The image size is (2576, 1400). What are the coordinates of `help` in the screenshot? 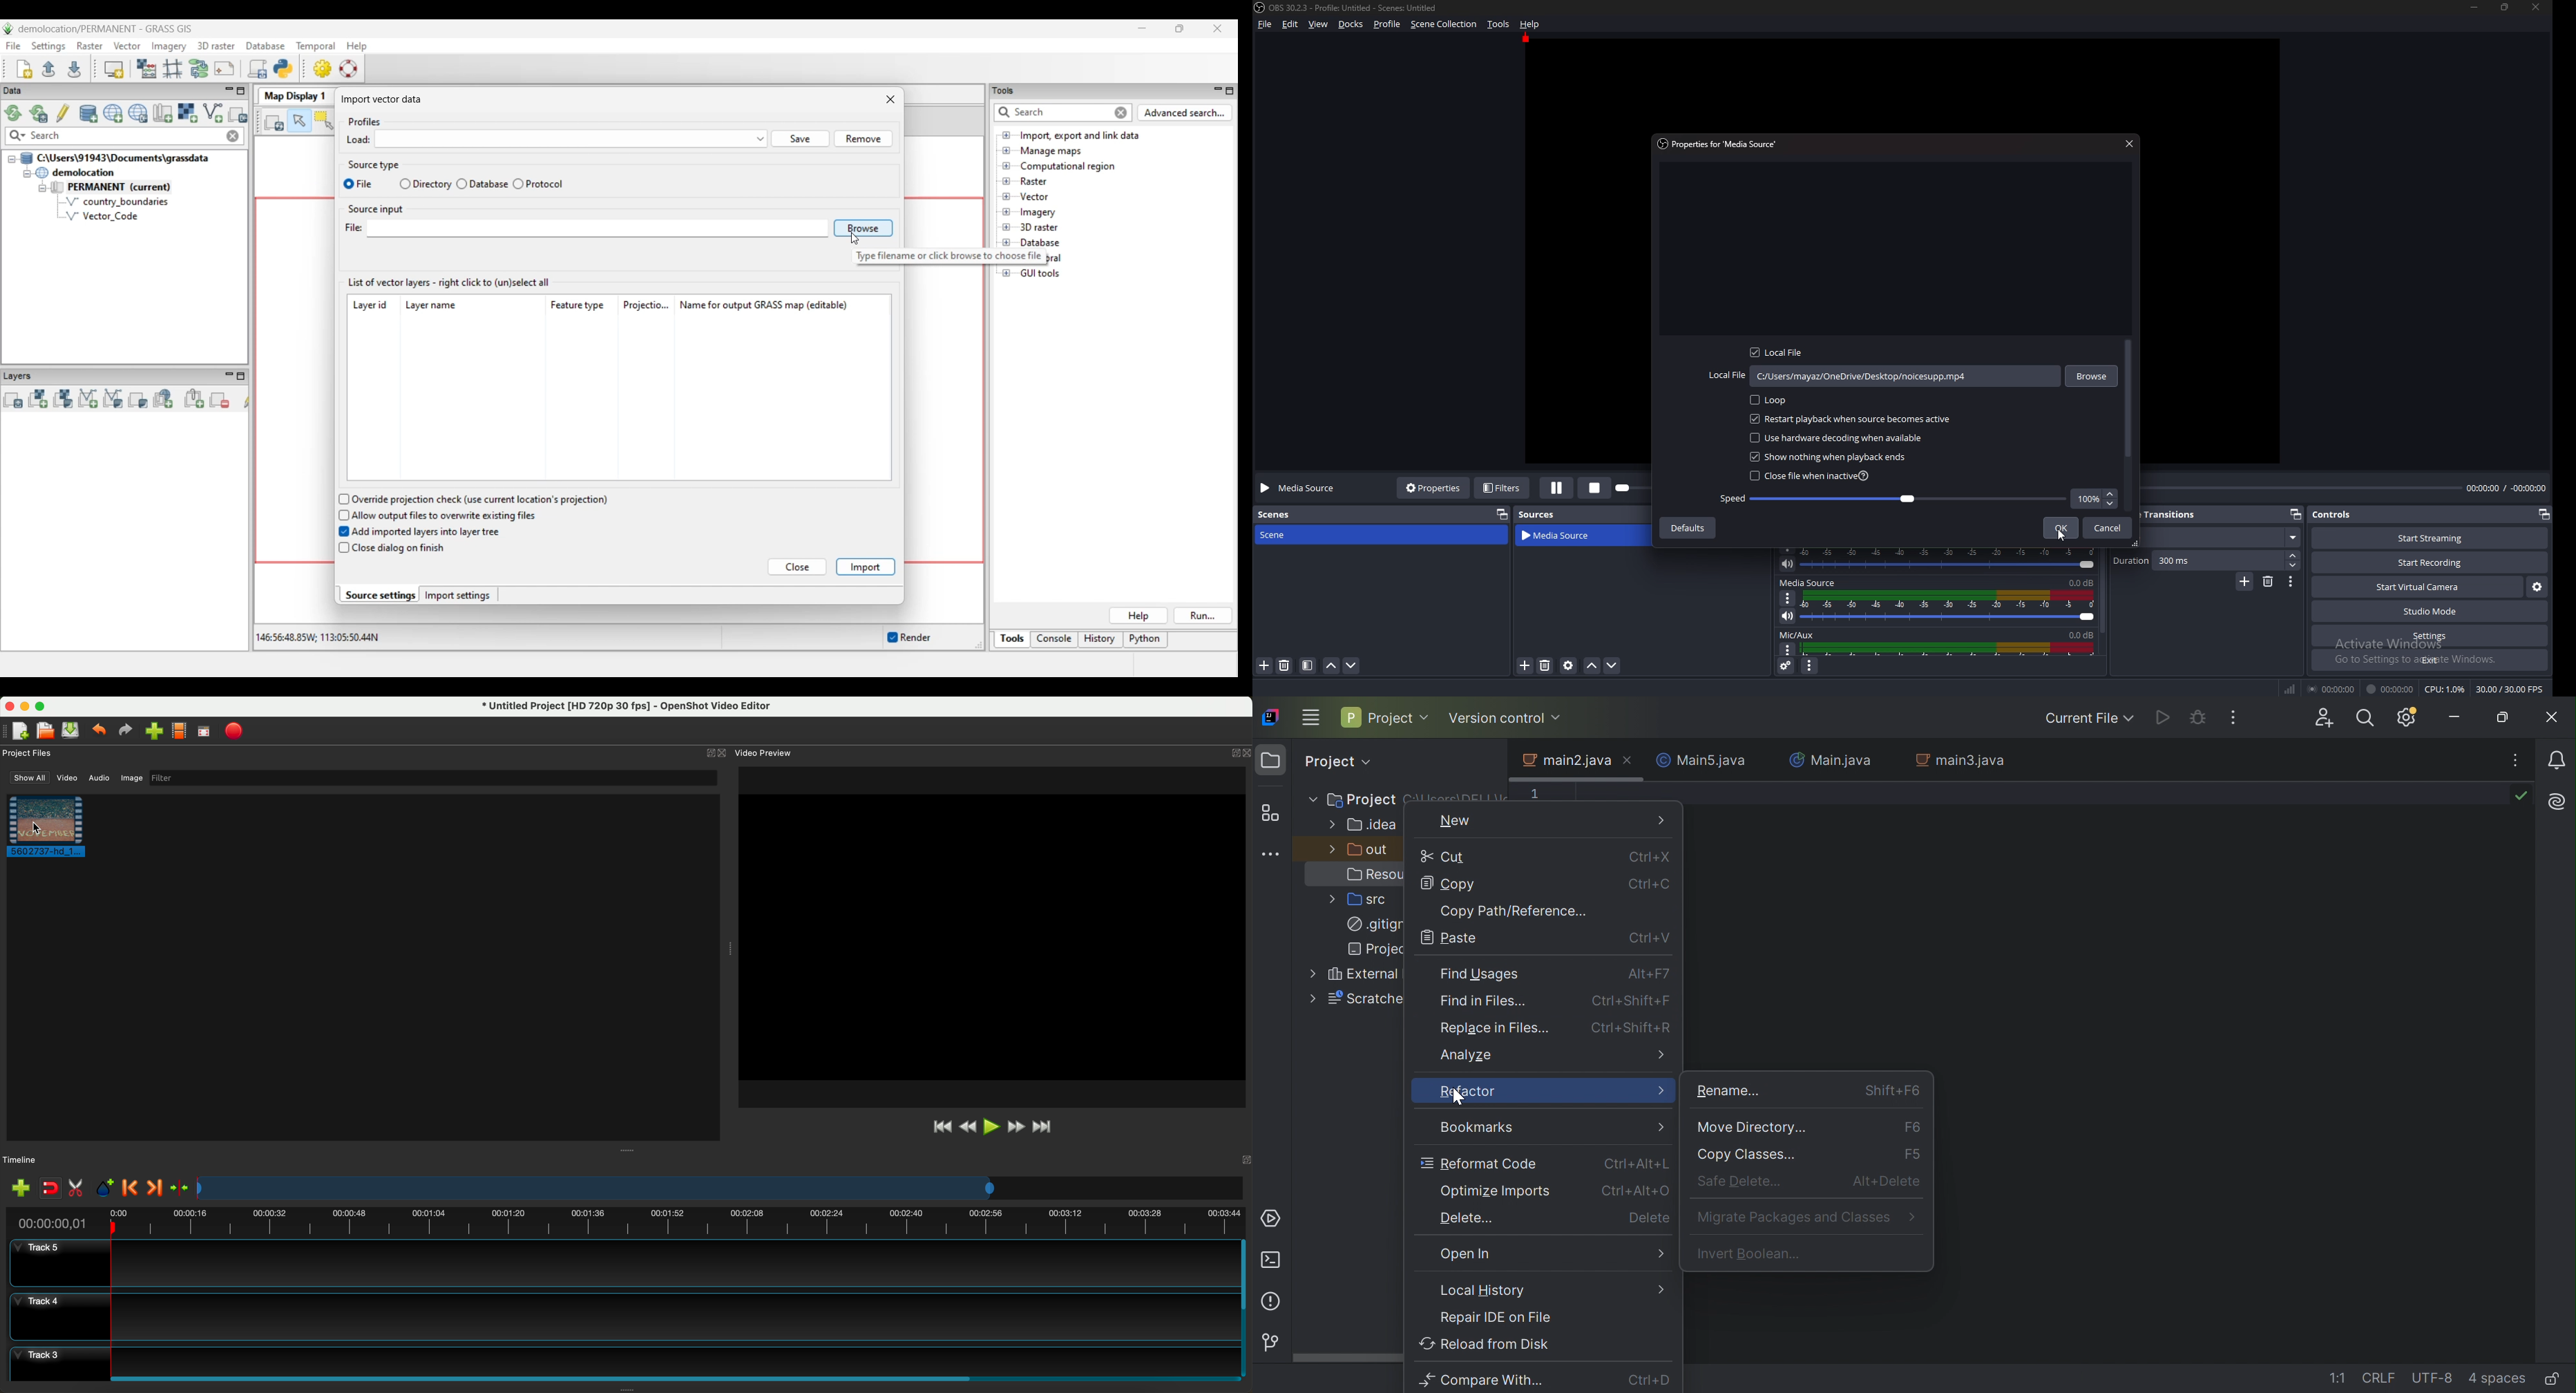 It's located at (1530, 24).